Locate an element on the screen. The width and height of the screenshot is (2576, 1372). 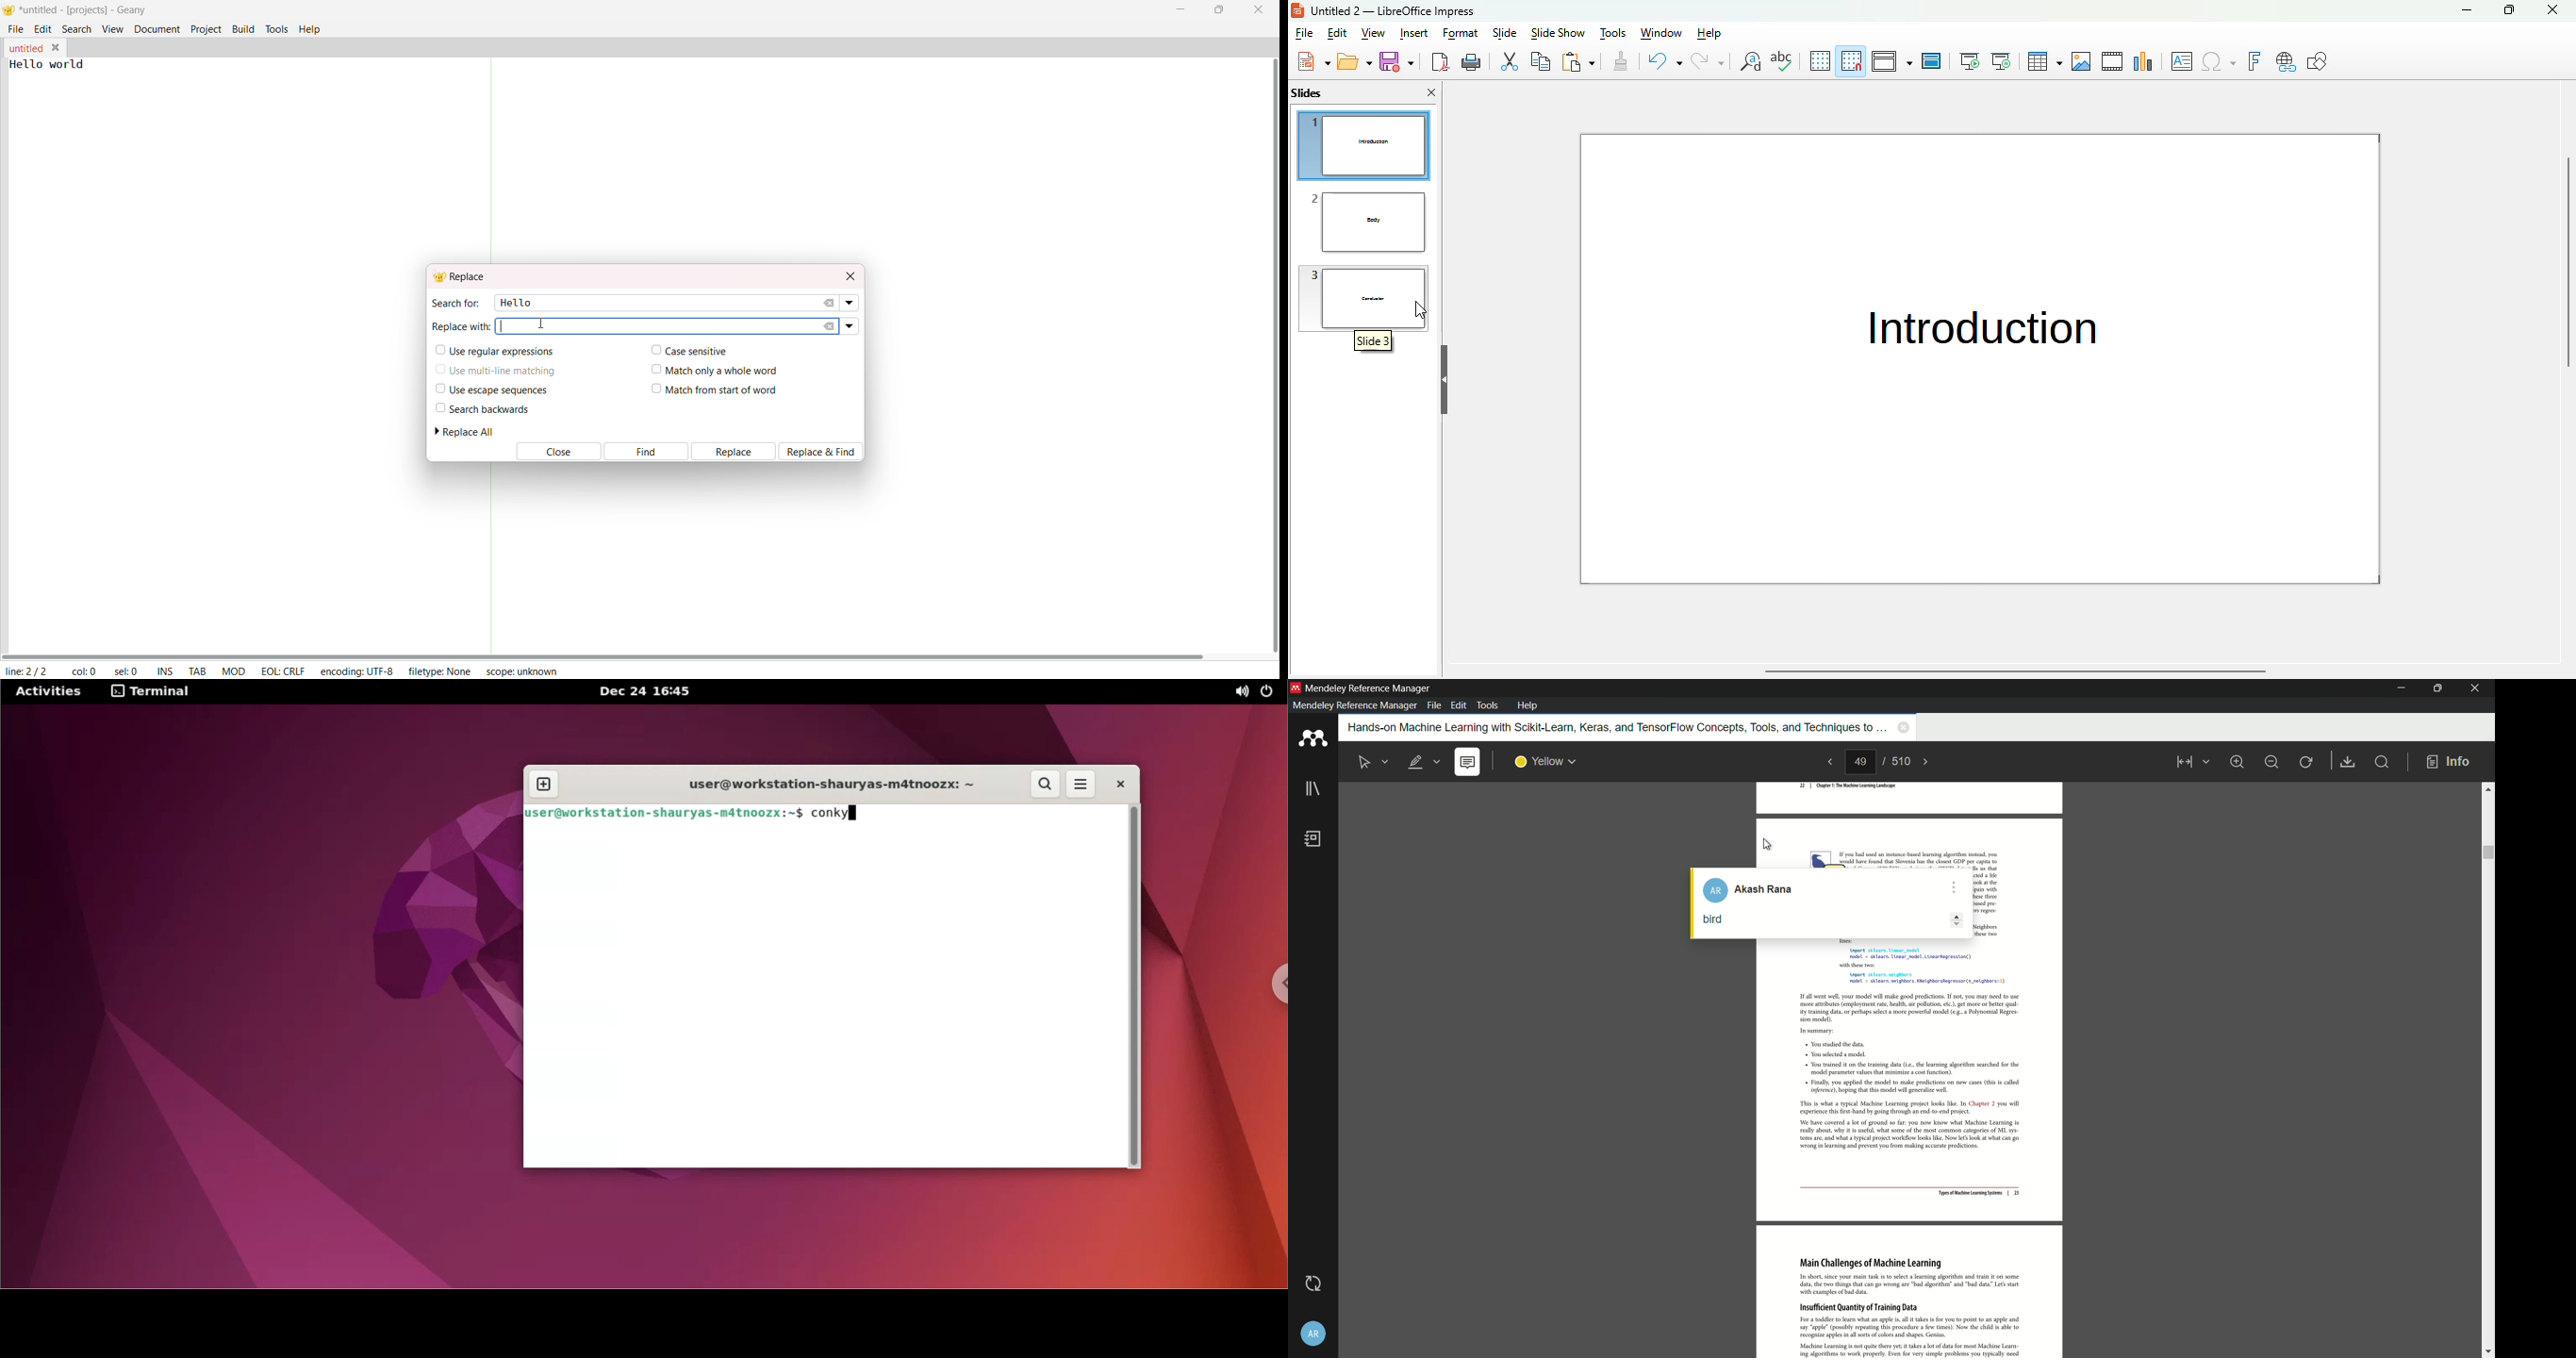
select is located at coordinates (1375, 761).